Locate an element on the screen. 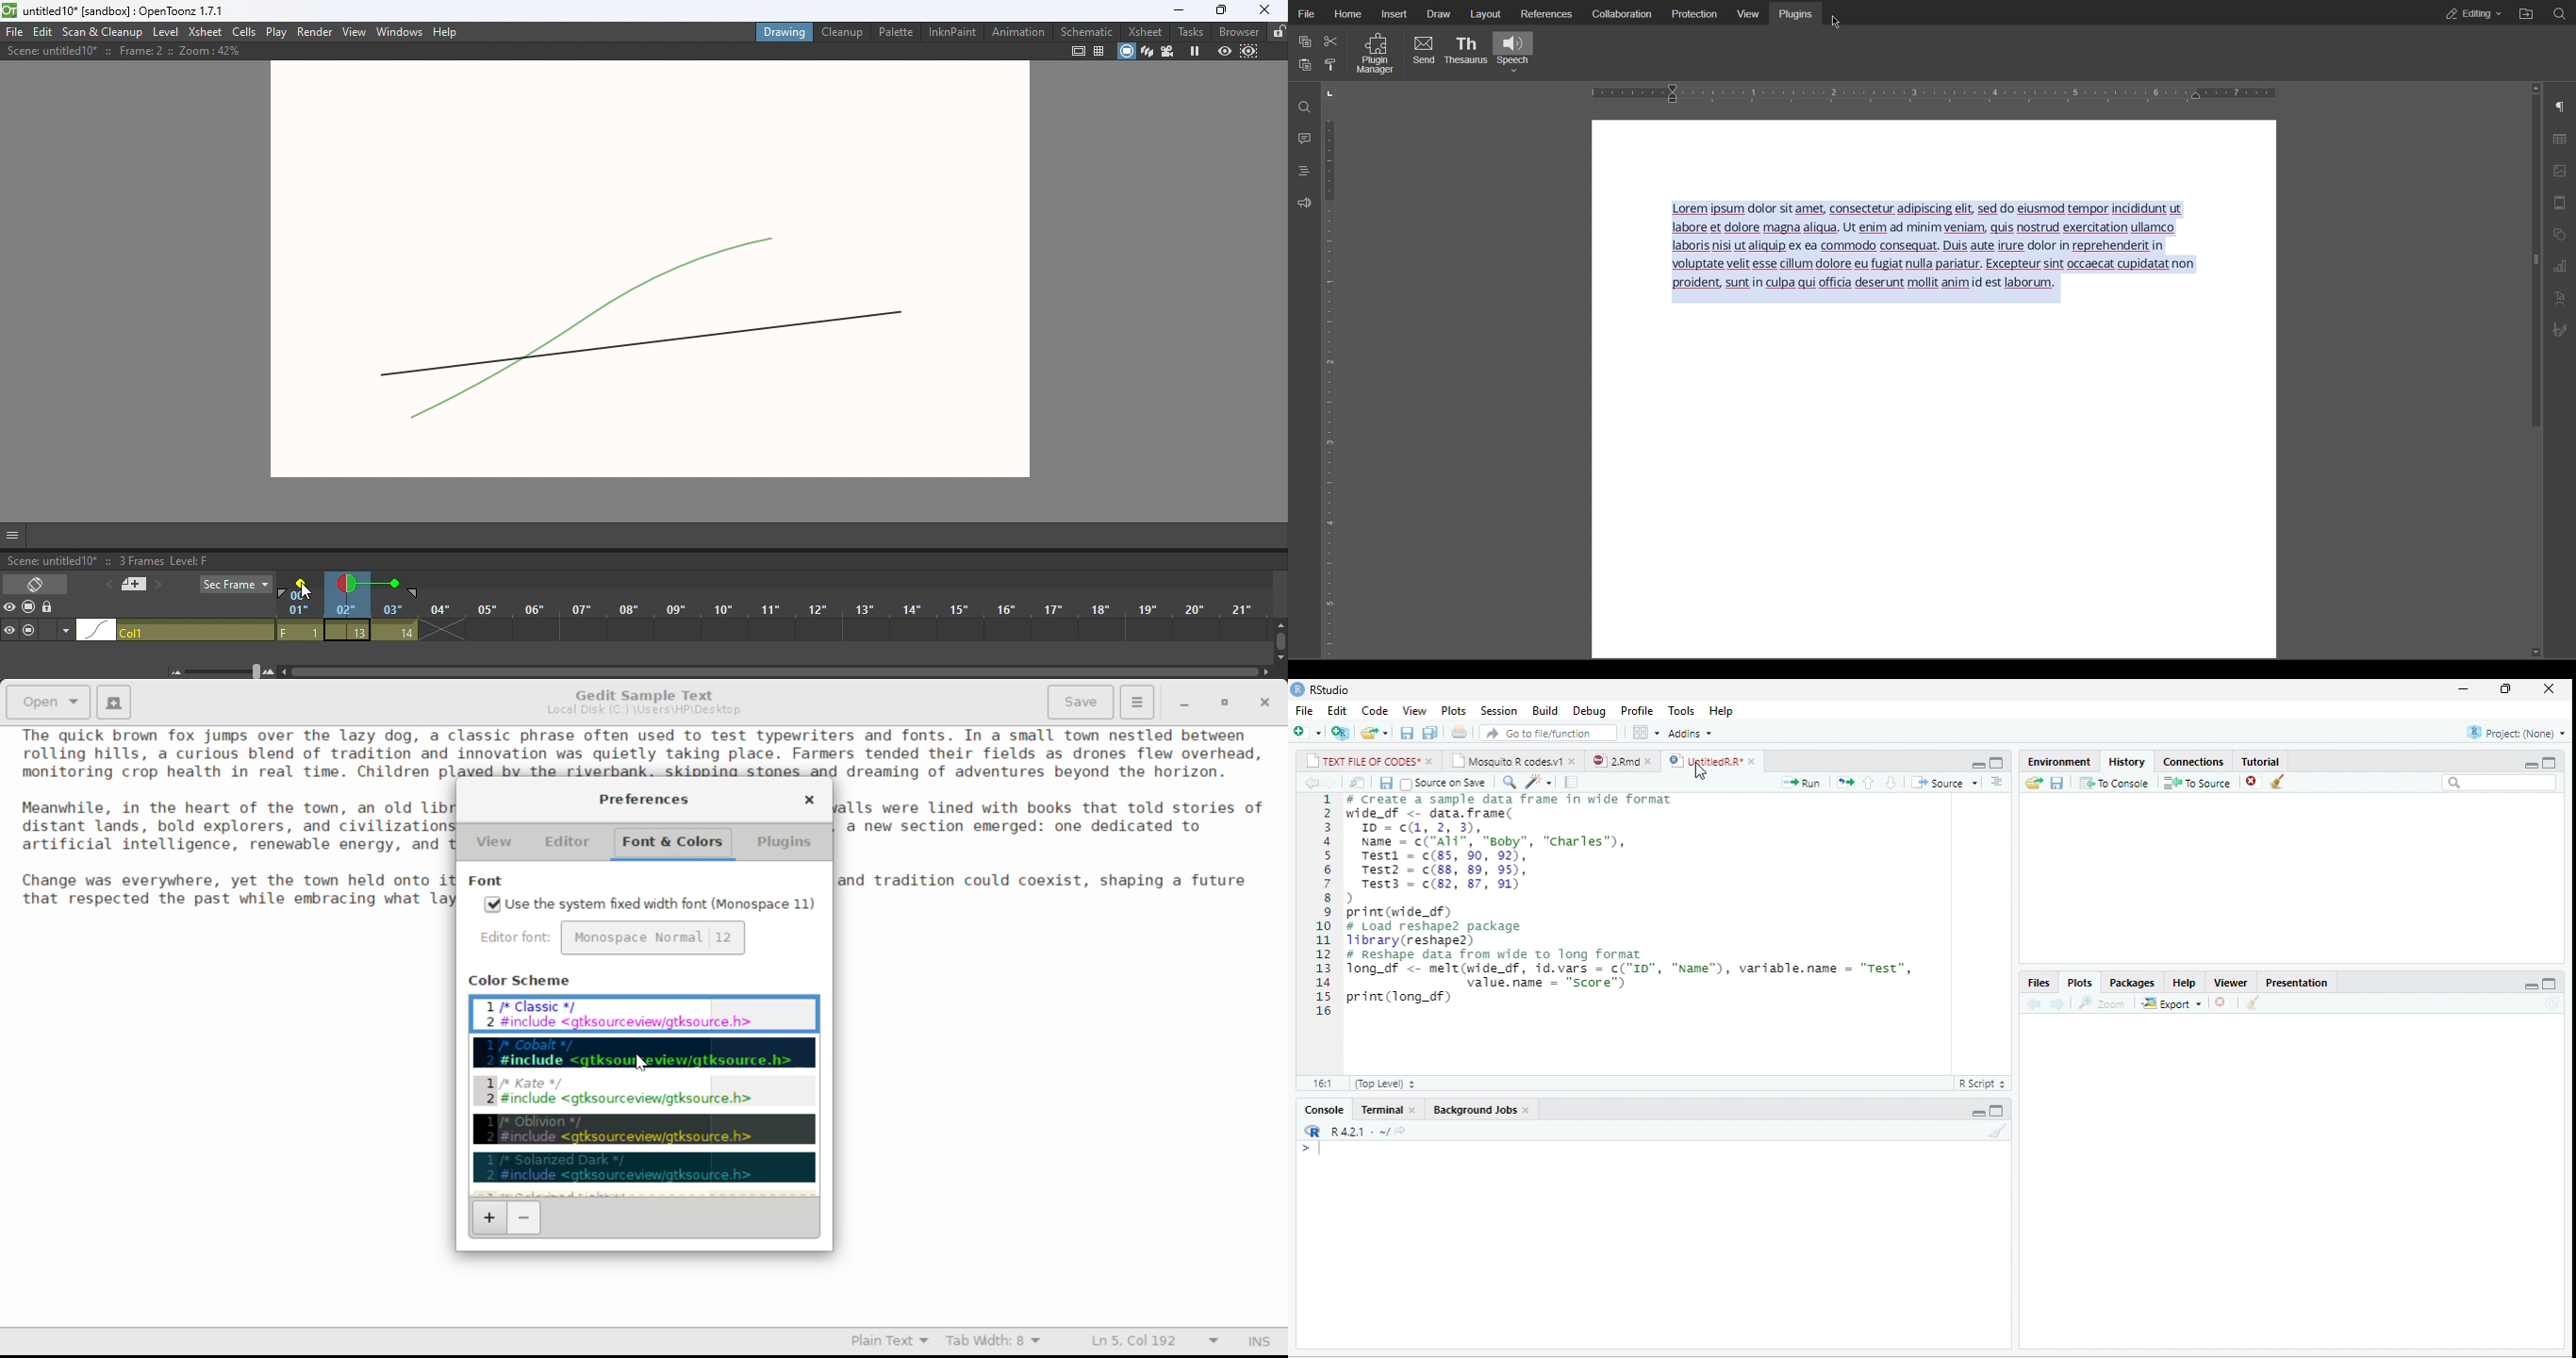 This screenshot has height=1372, width=2576. Insert is located at coordinates (1397, 15).